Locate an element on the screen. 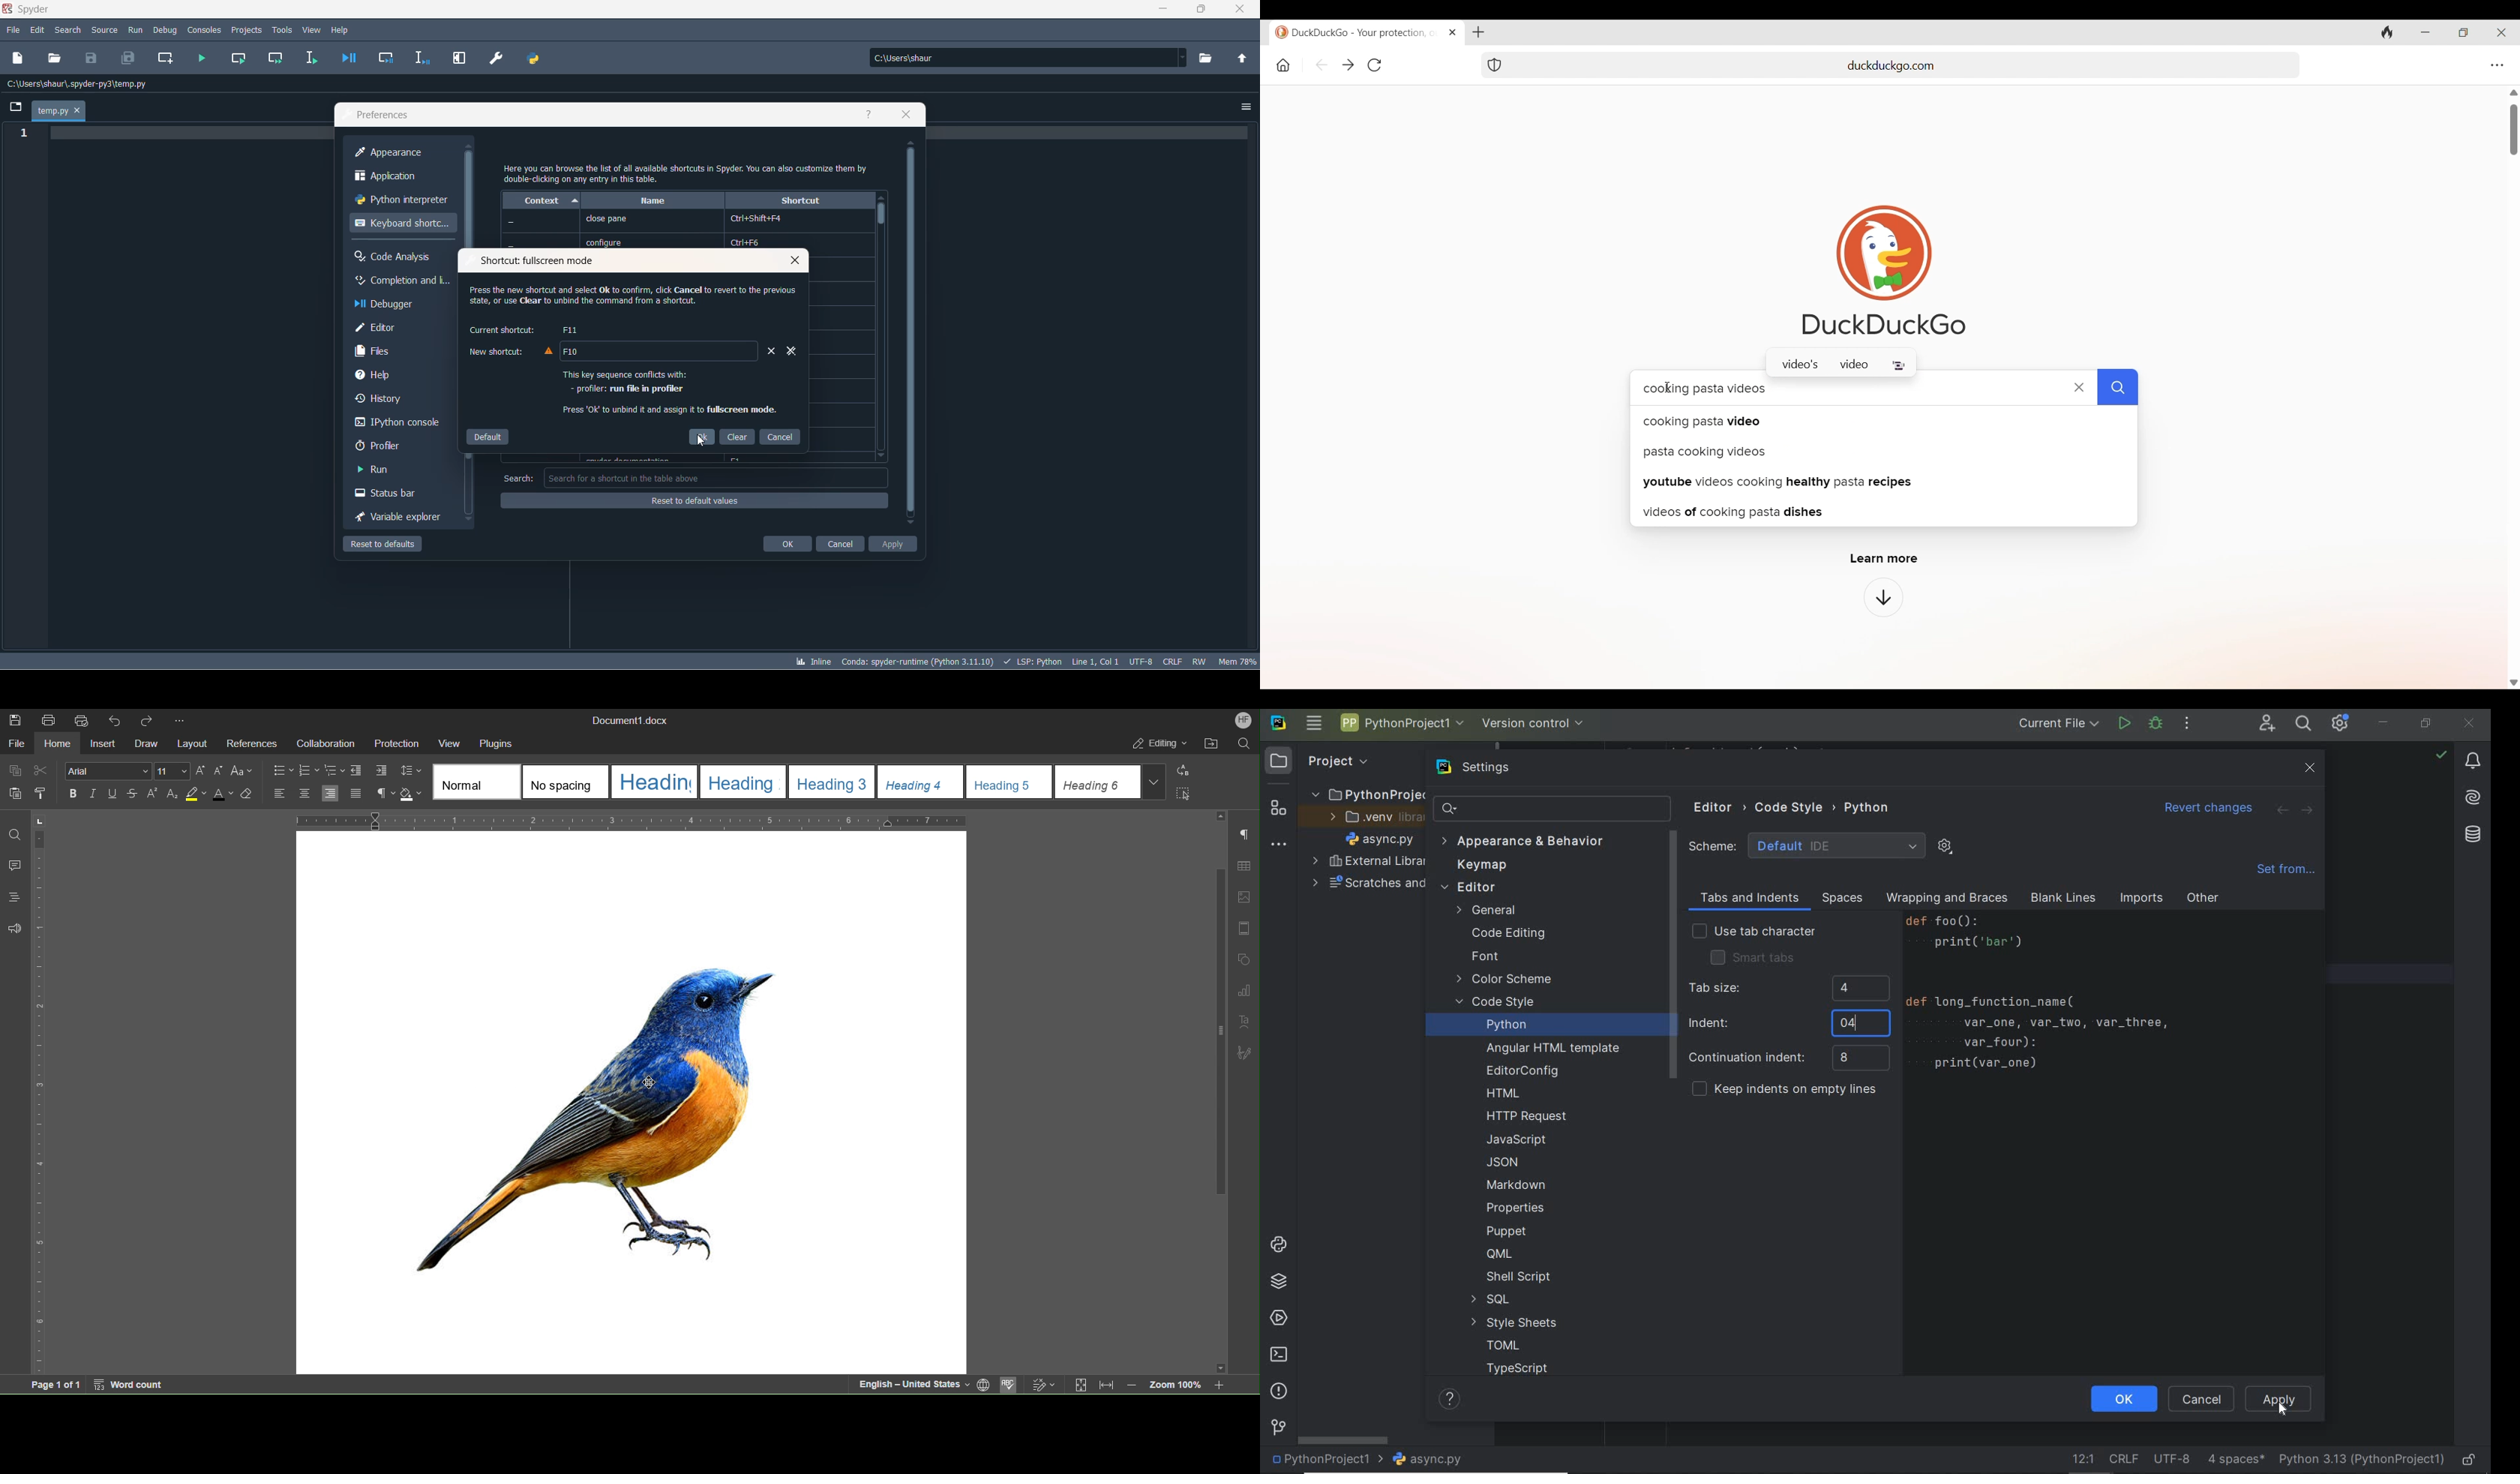 The width and height of the screenshot is (2520, 1484). Italic is located at coordinates (93, 794).